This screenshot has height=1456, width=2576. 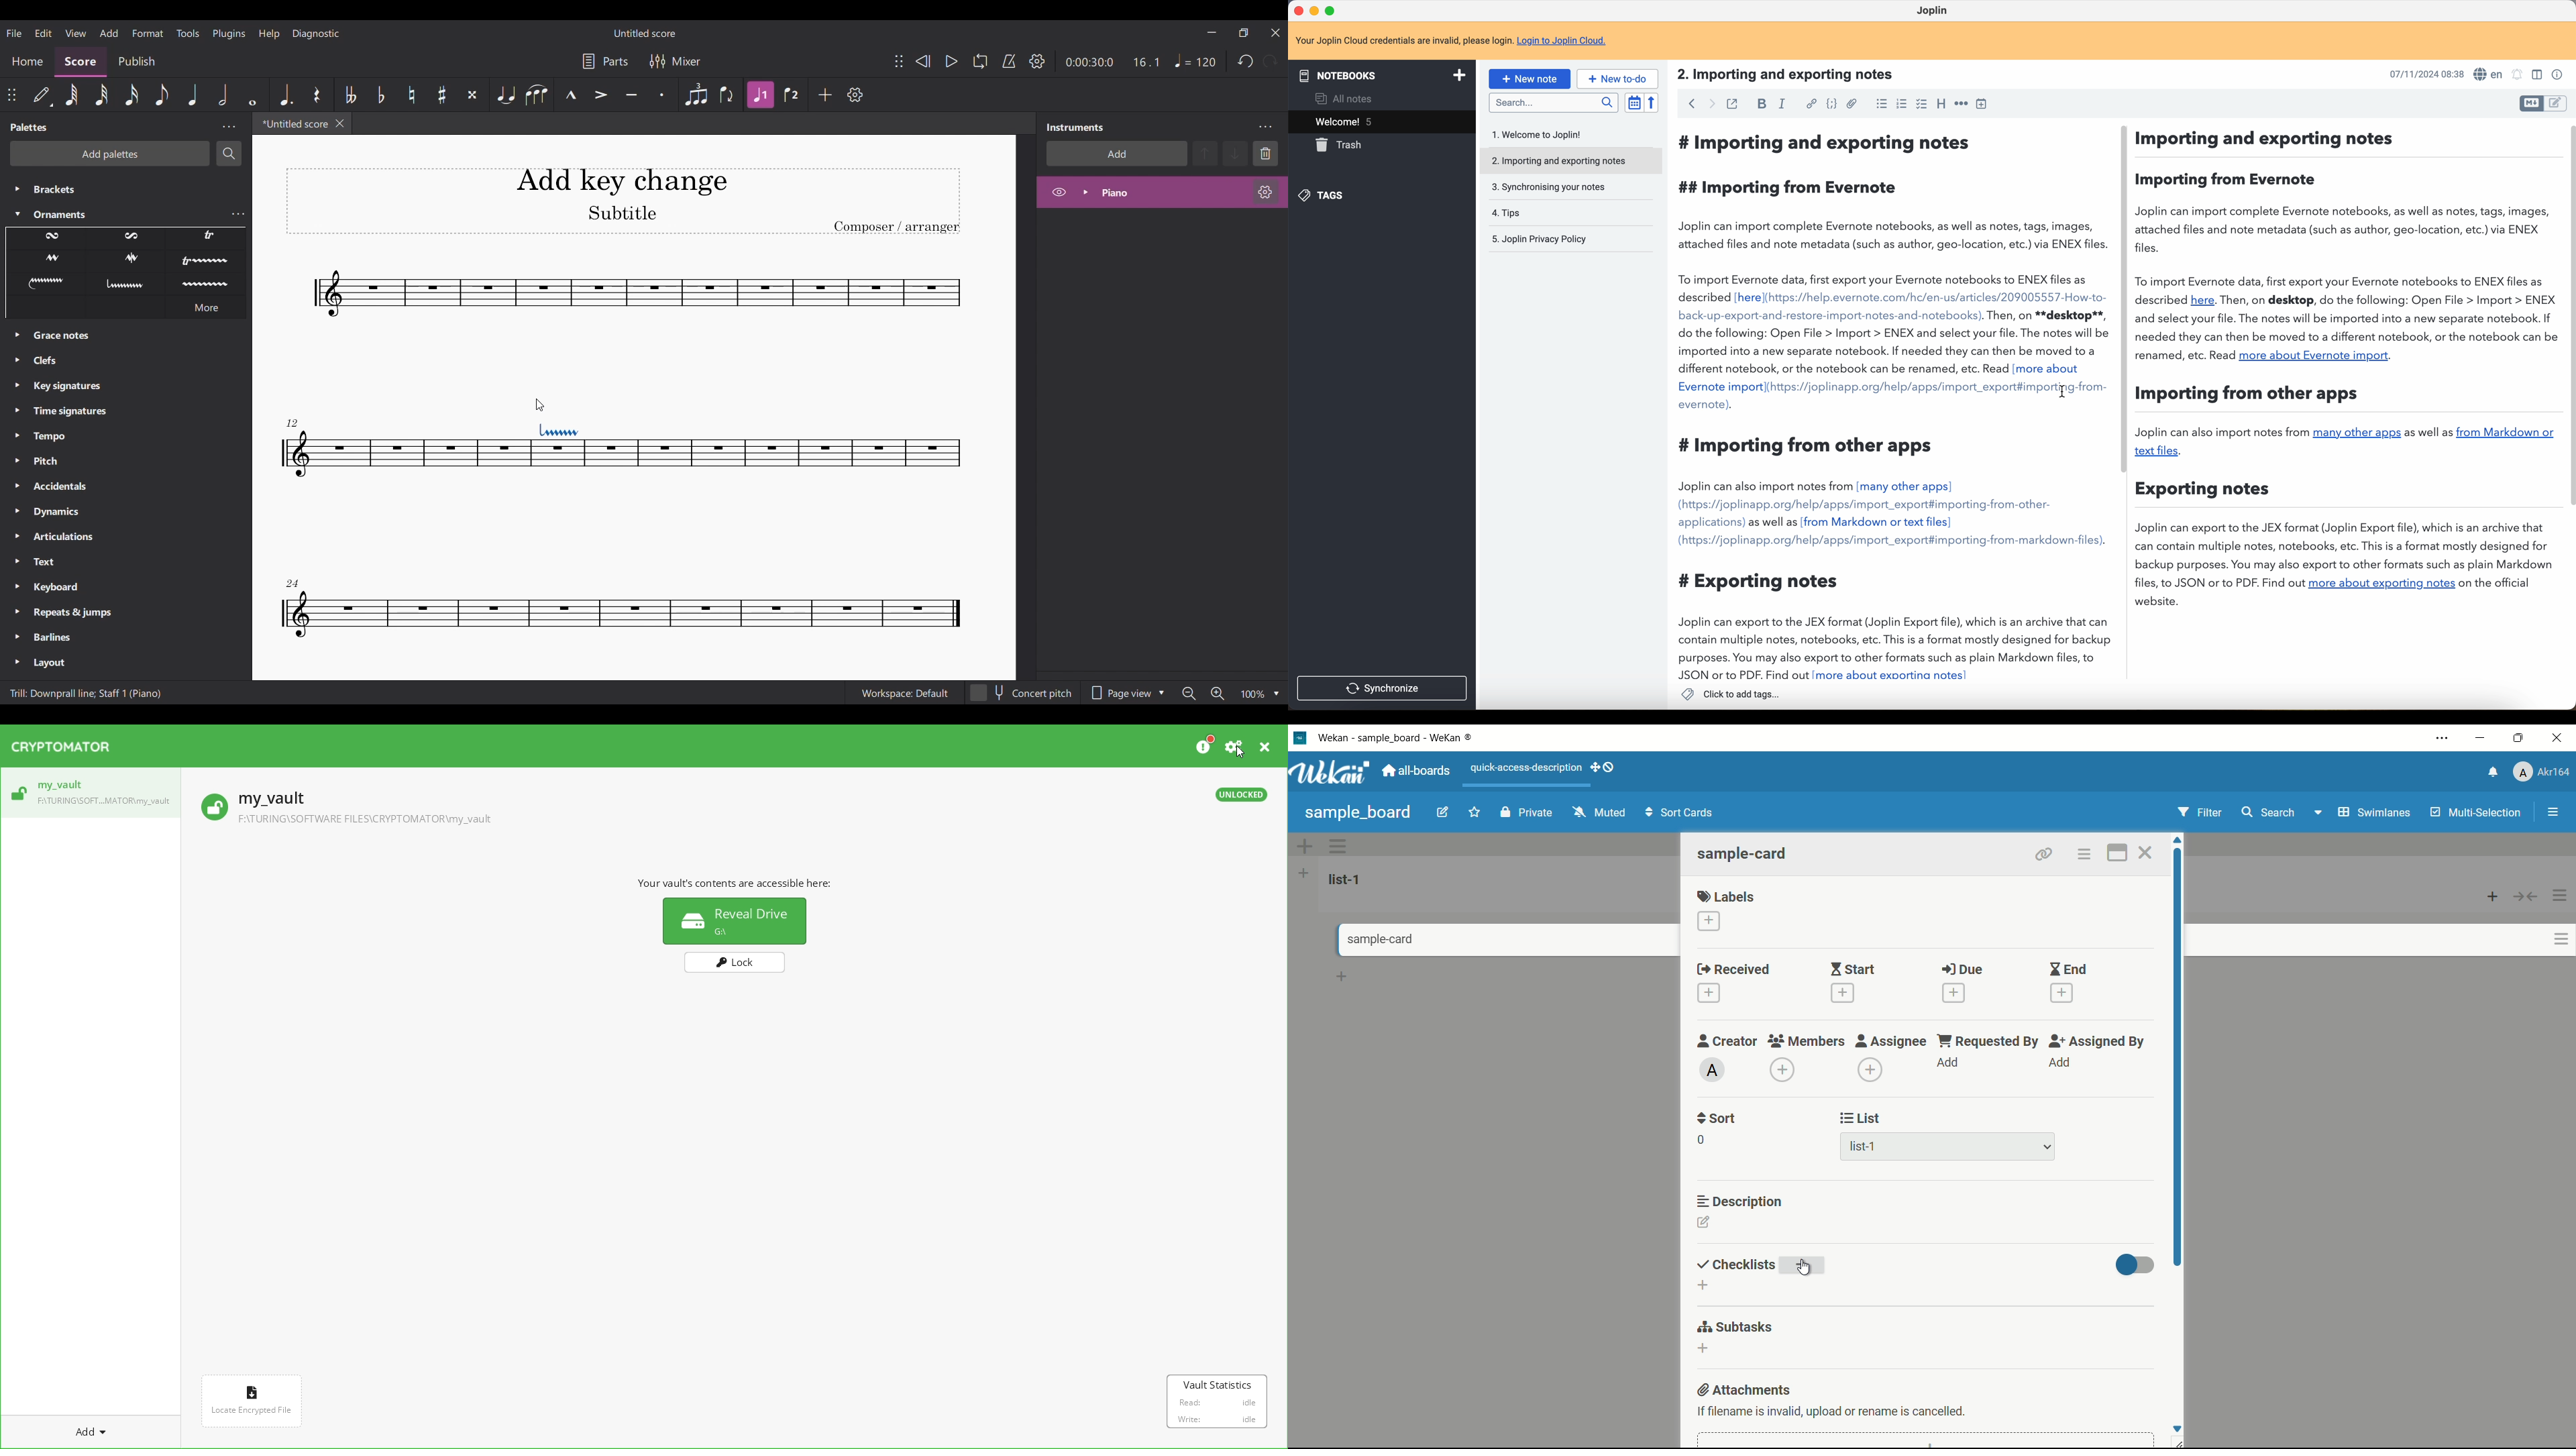 I want to click on maximize, so click(x=2520, y=739).